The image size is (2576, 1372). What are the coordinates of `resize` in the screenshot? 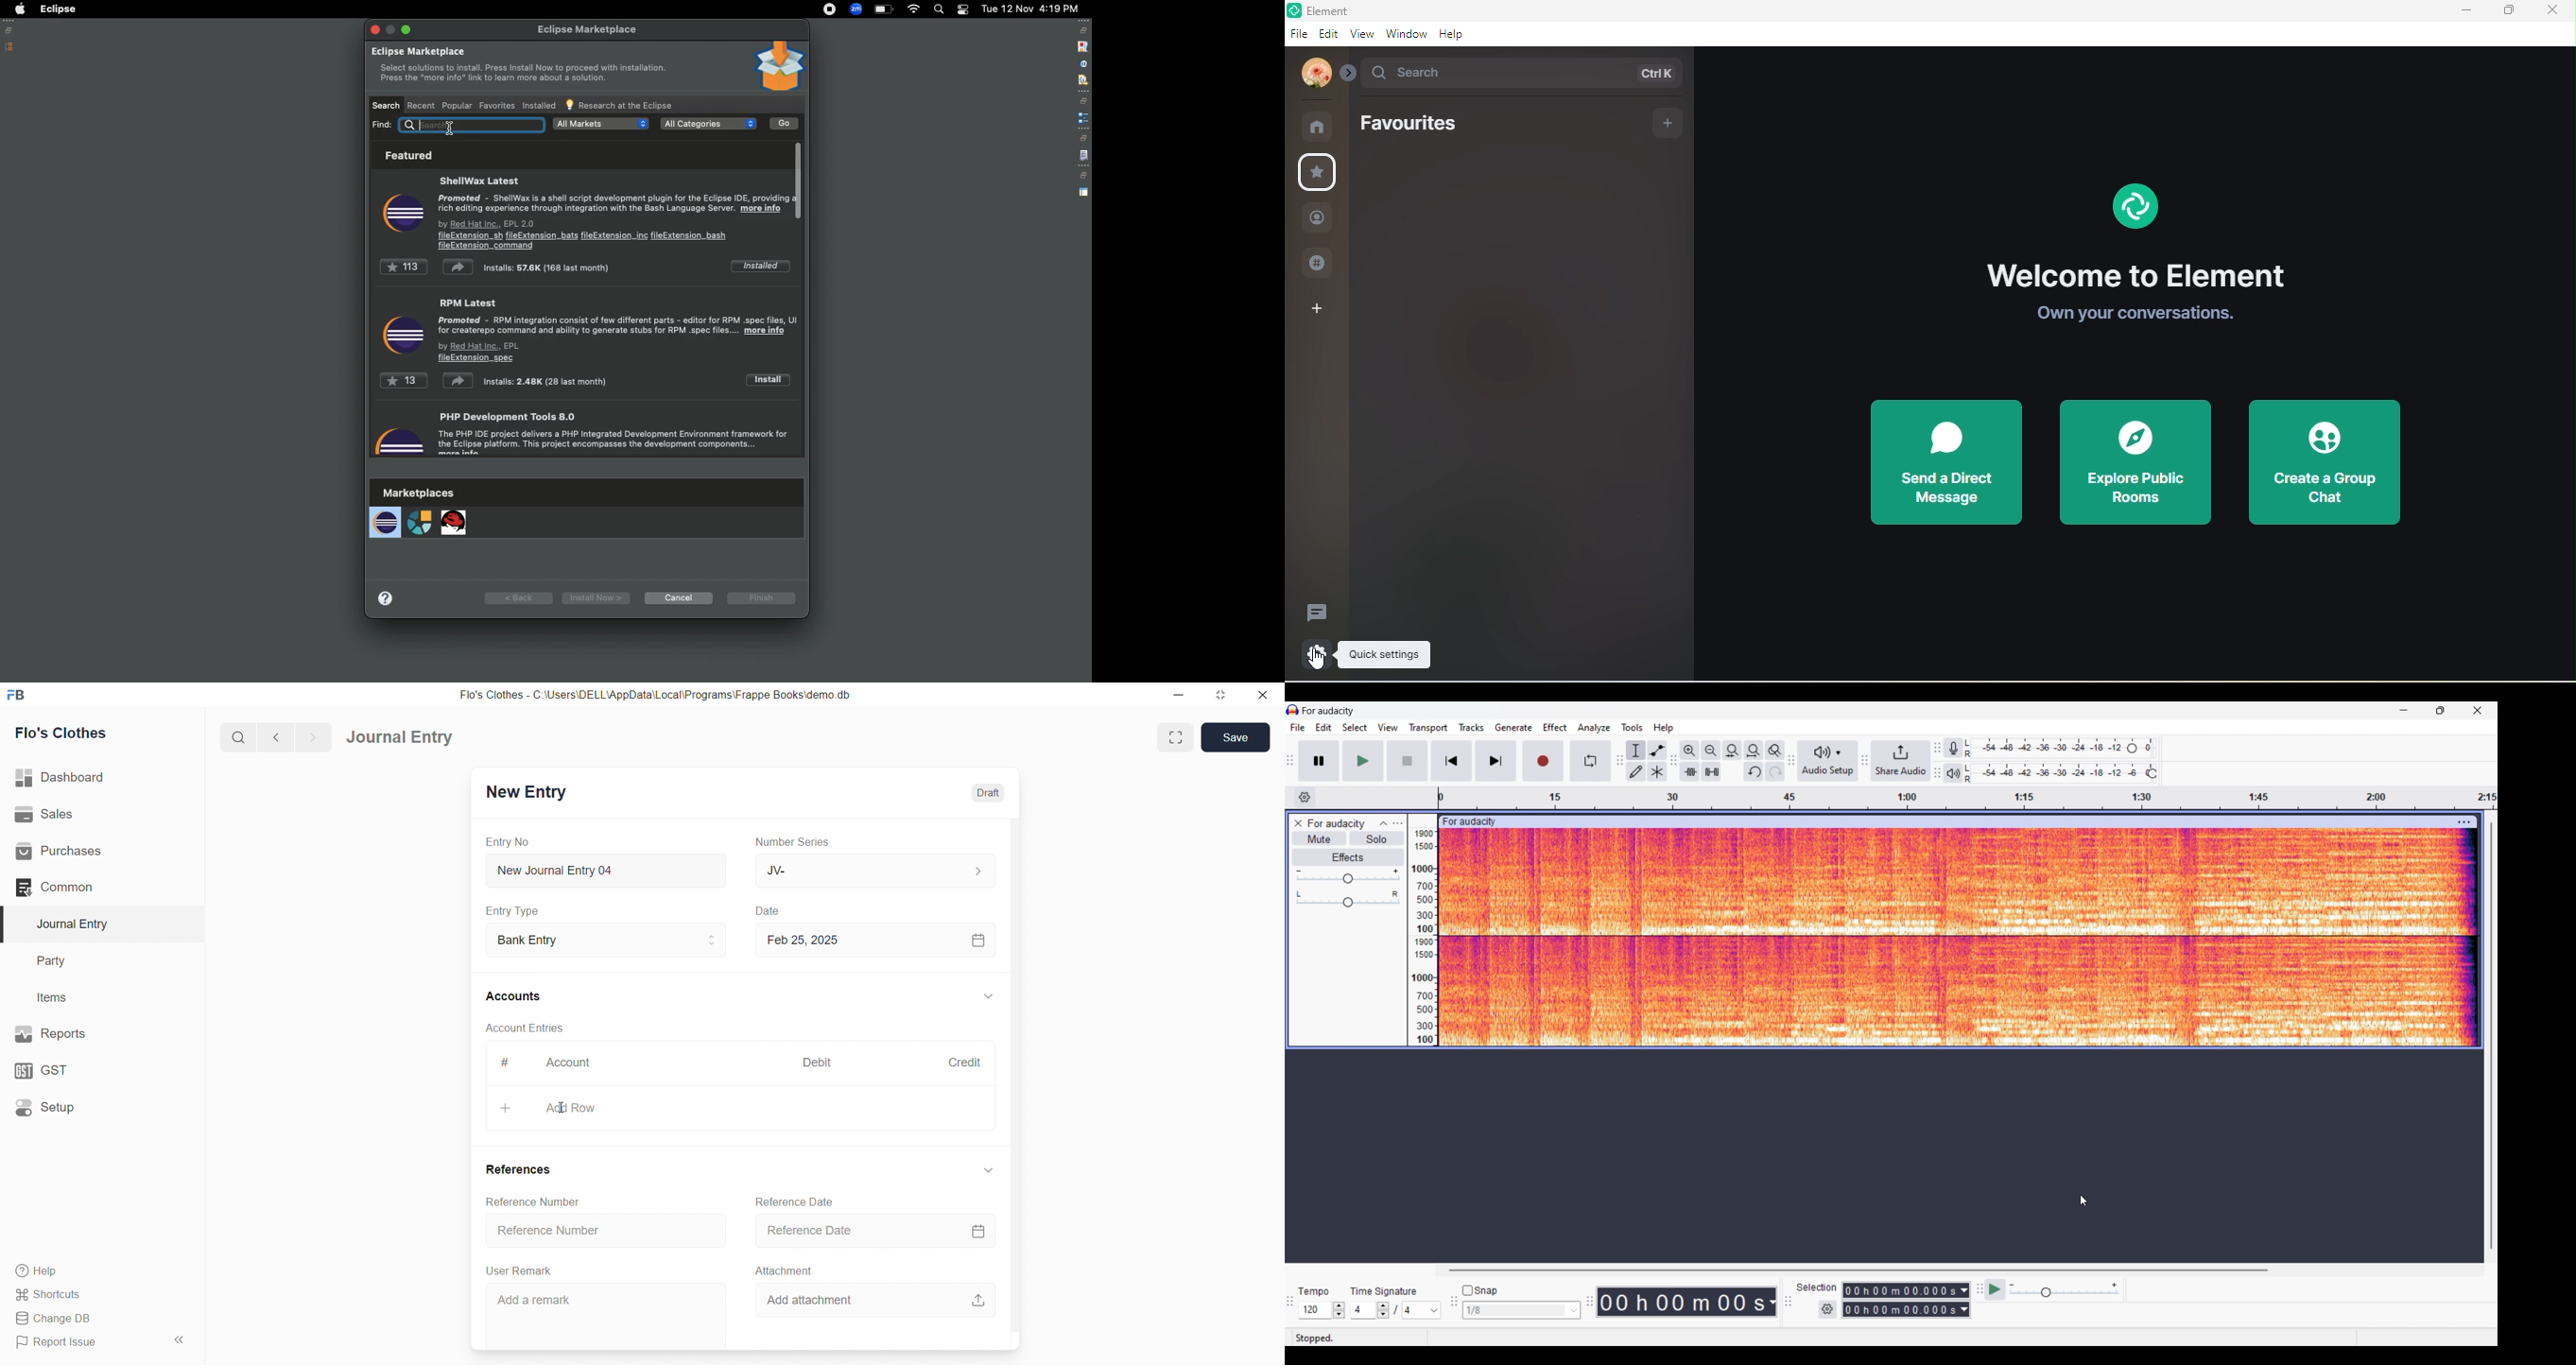 It's located at (1220, 695).